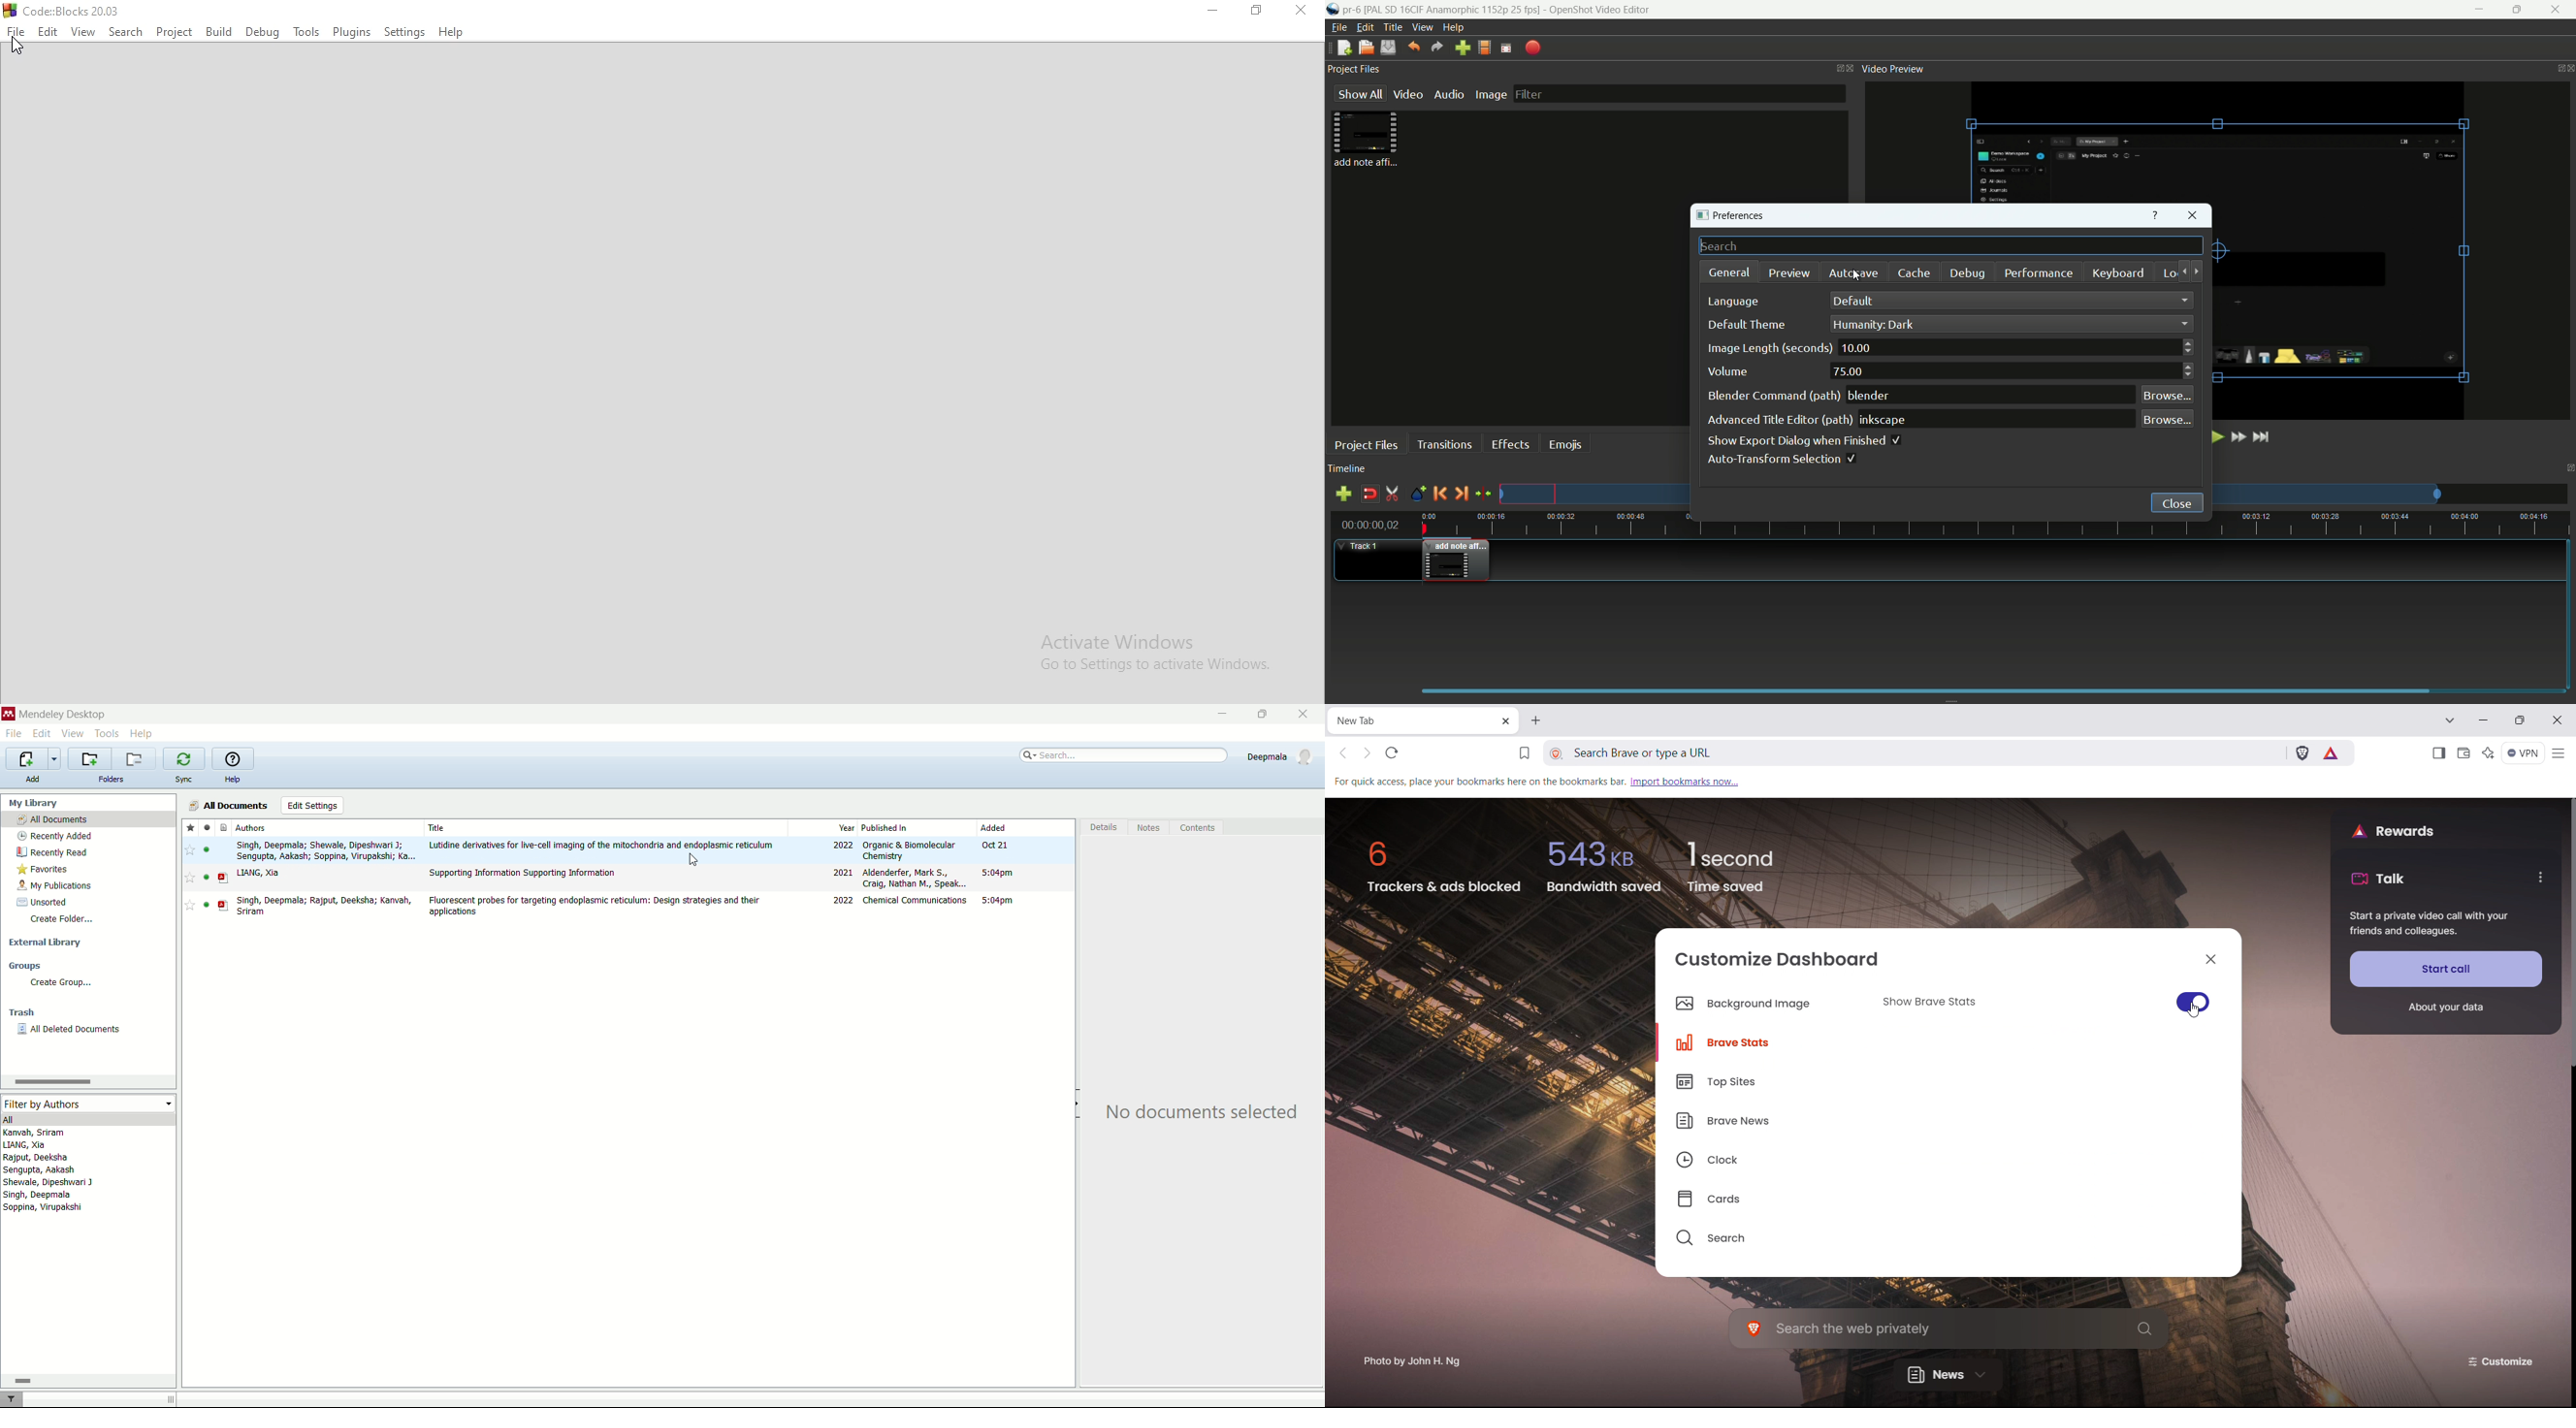 The height and width of the screenshot is (1428, 2576). I want to click on my publications, so click(56, 886).